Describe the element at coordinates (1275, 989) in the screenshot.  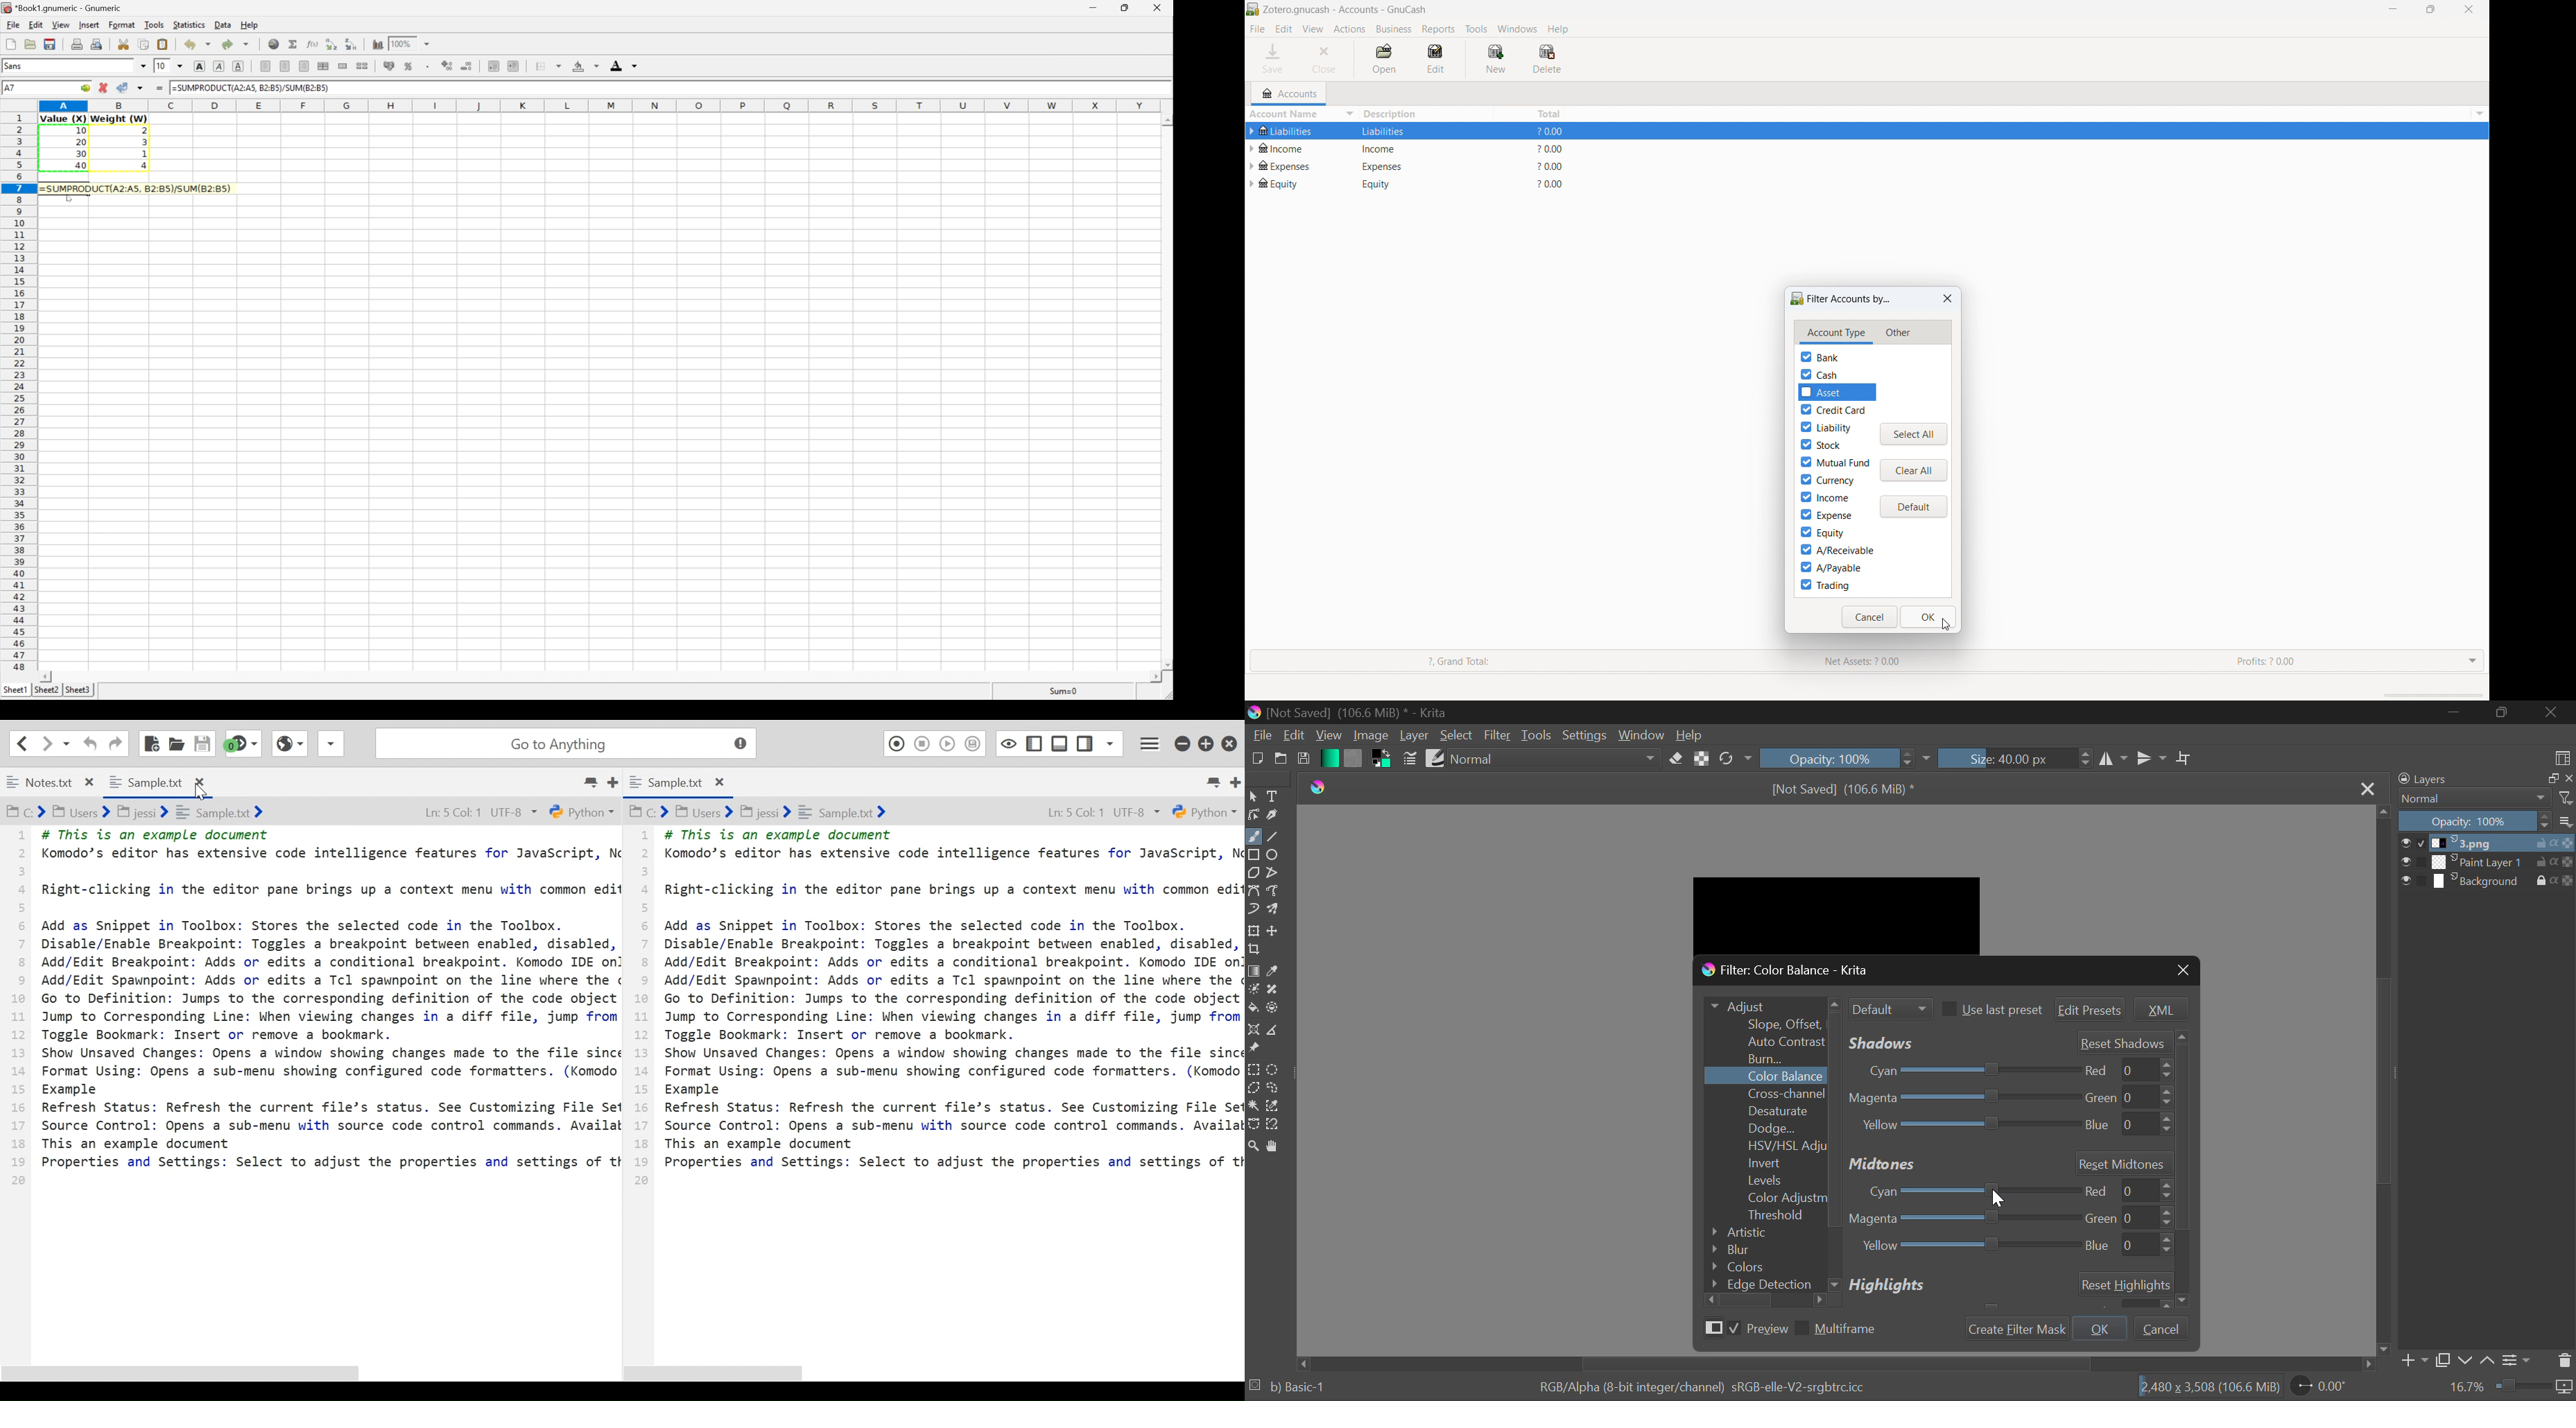
I see `Smart Patch Tool` at that location.